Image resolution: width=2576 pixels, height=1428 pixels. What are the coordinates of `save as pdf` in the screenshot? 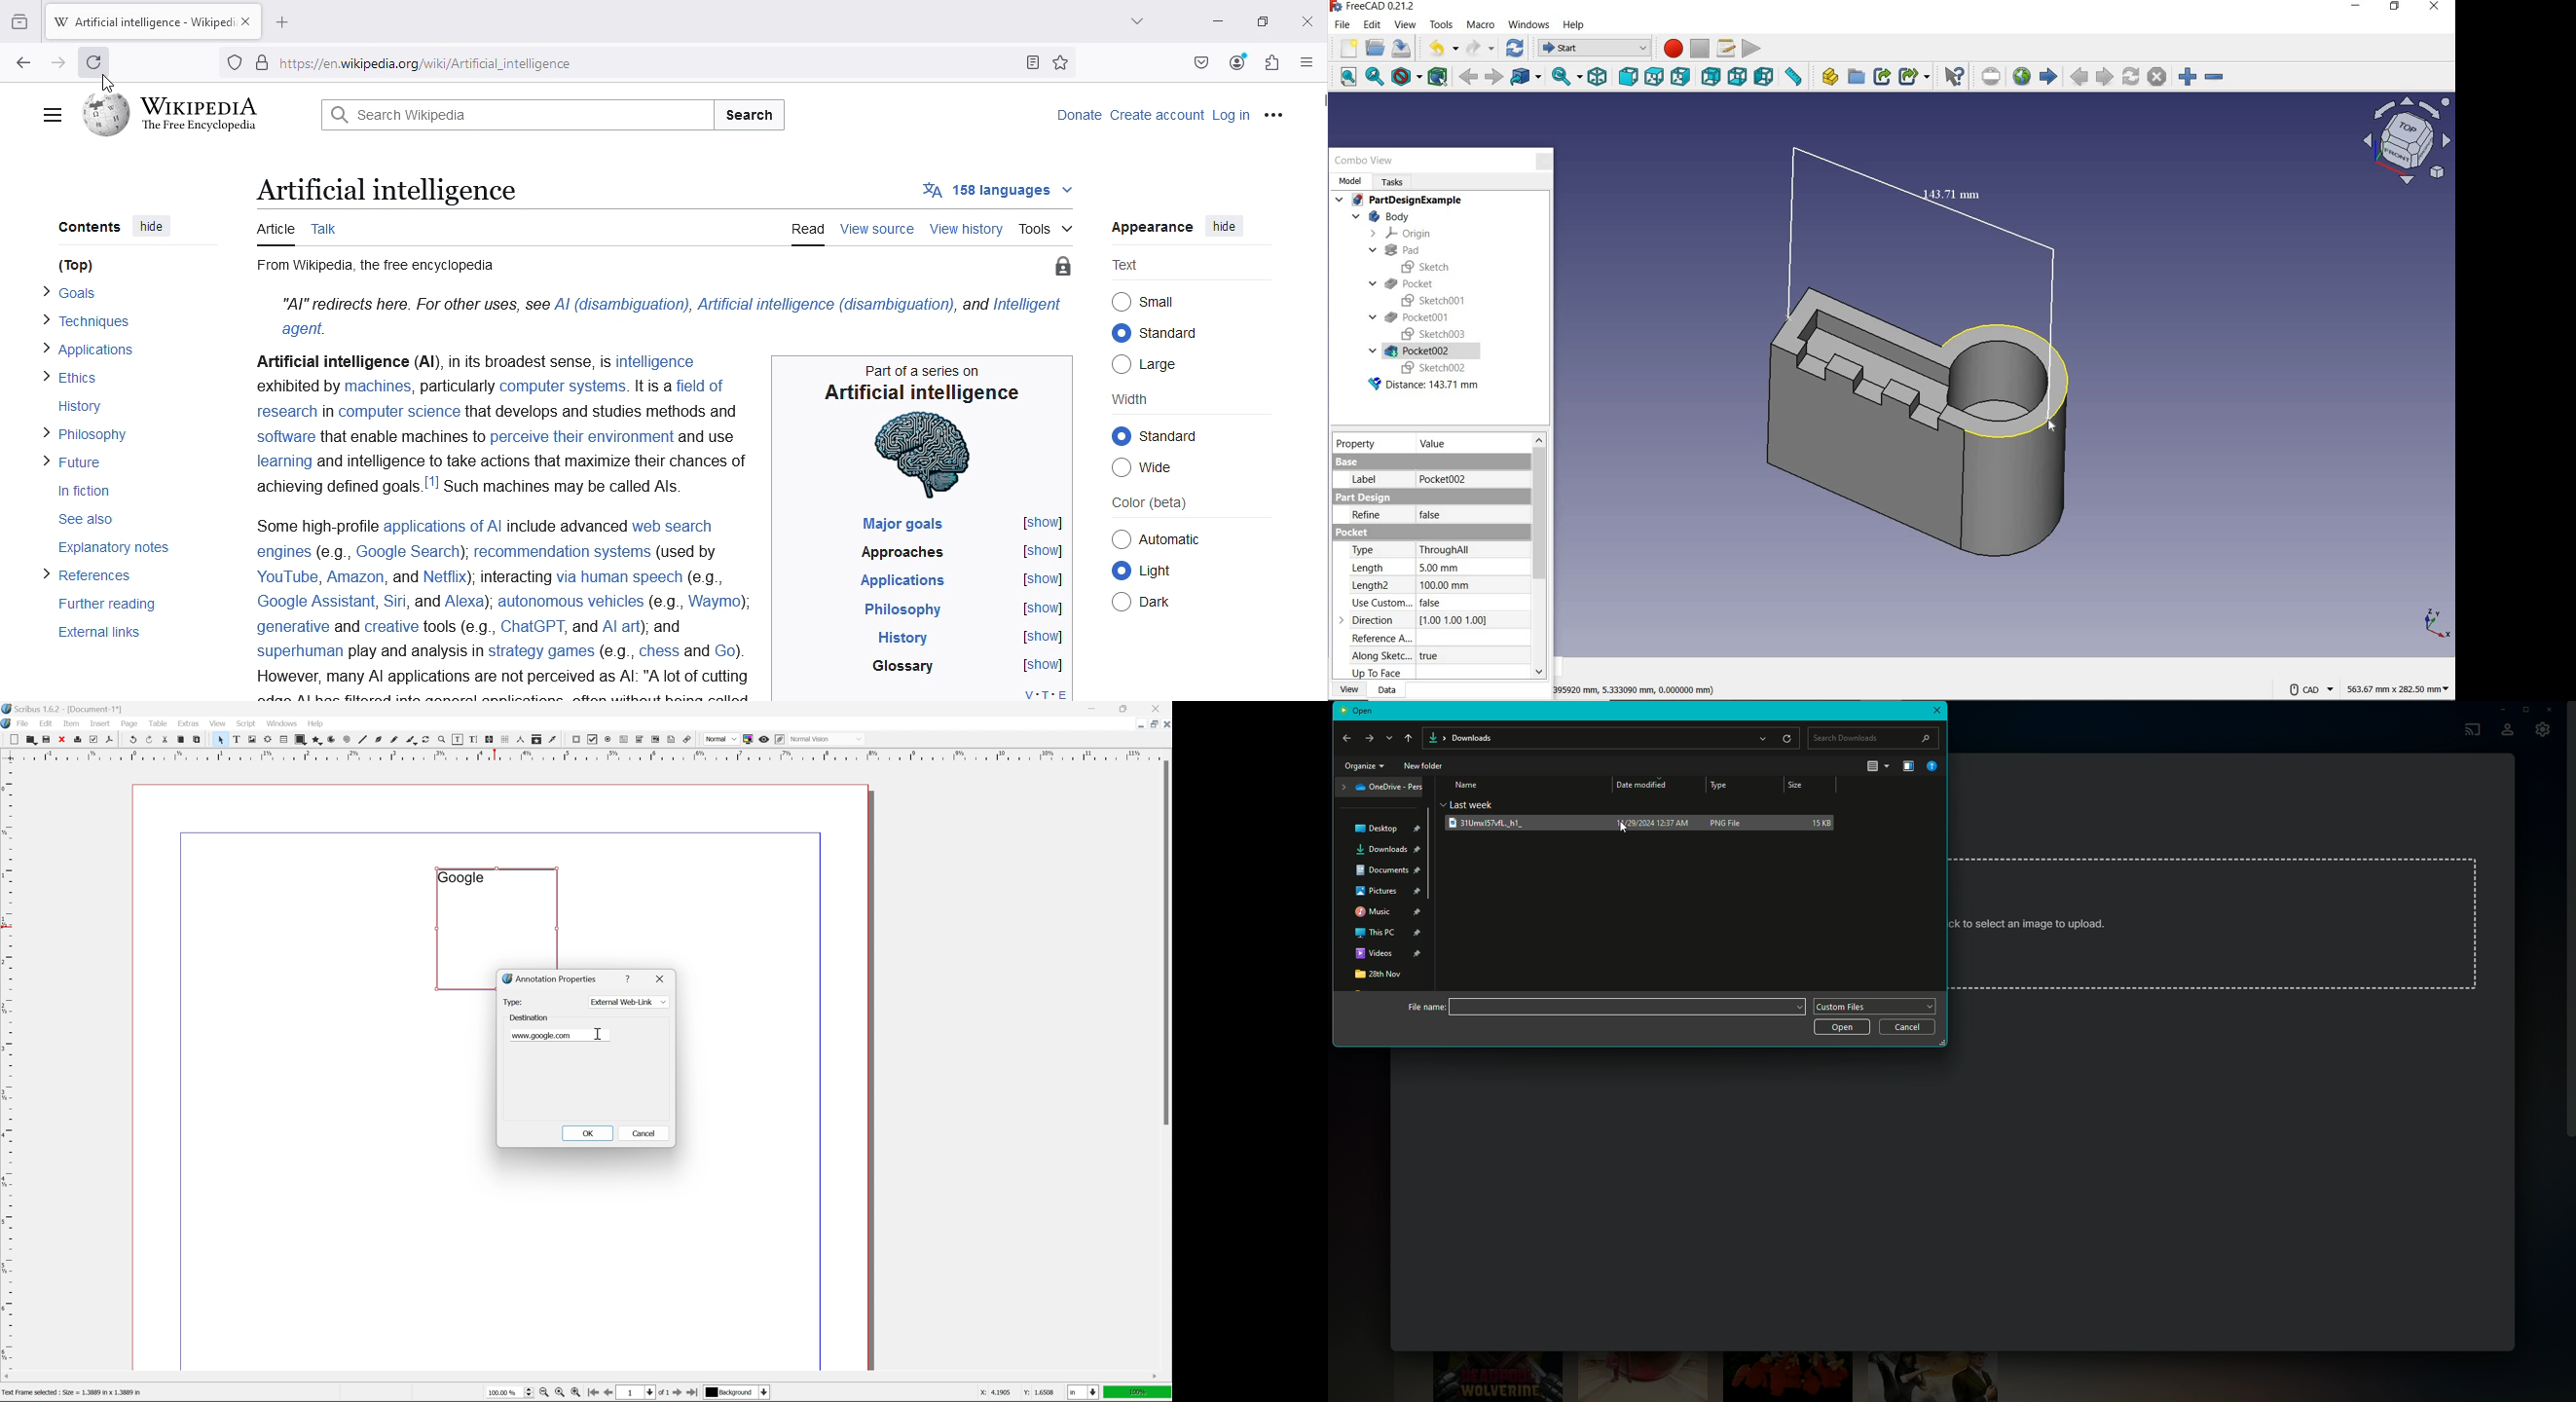 It's located at (110, 739).